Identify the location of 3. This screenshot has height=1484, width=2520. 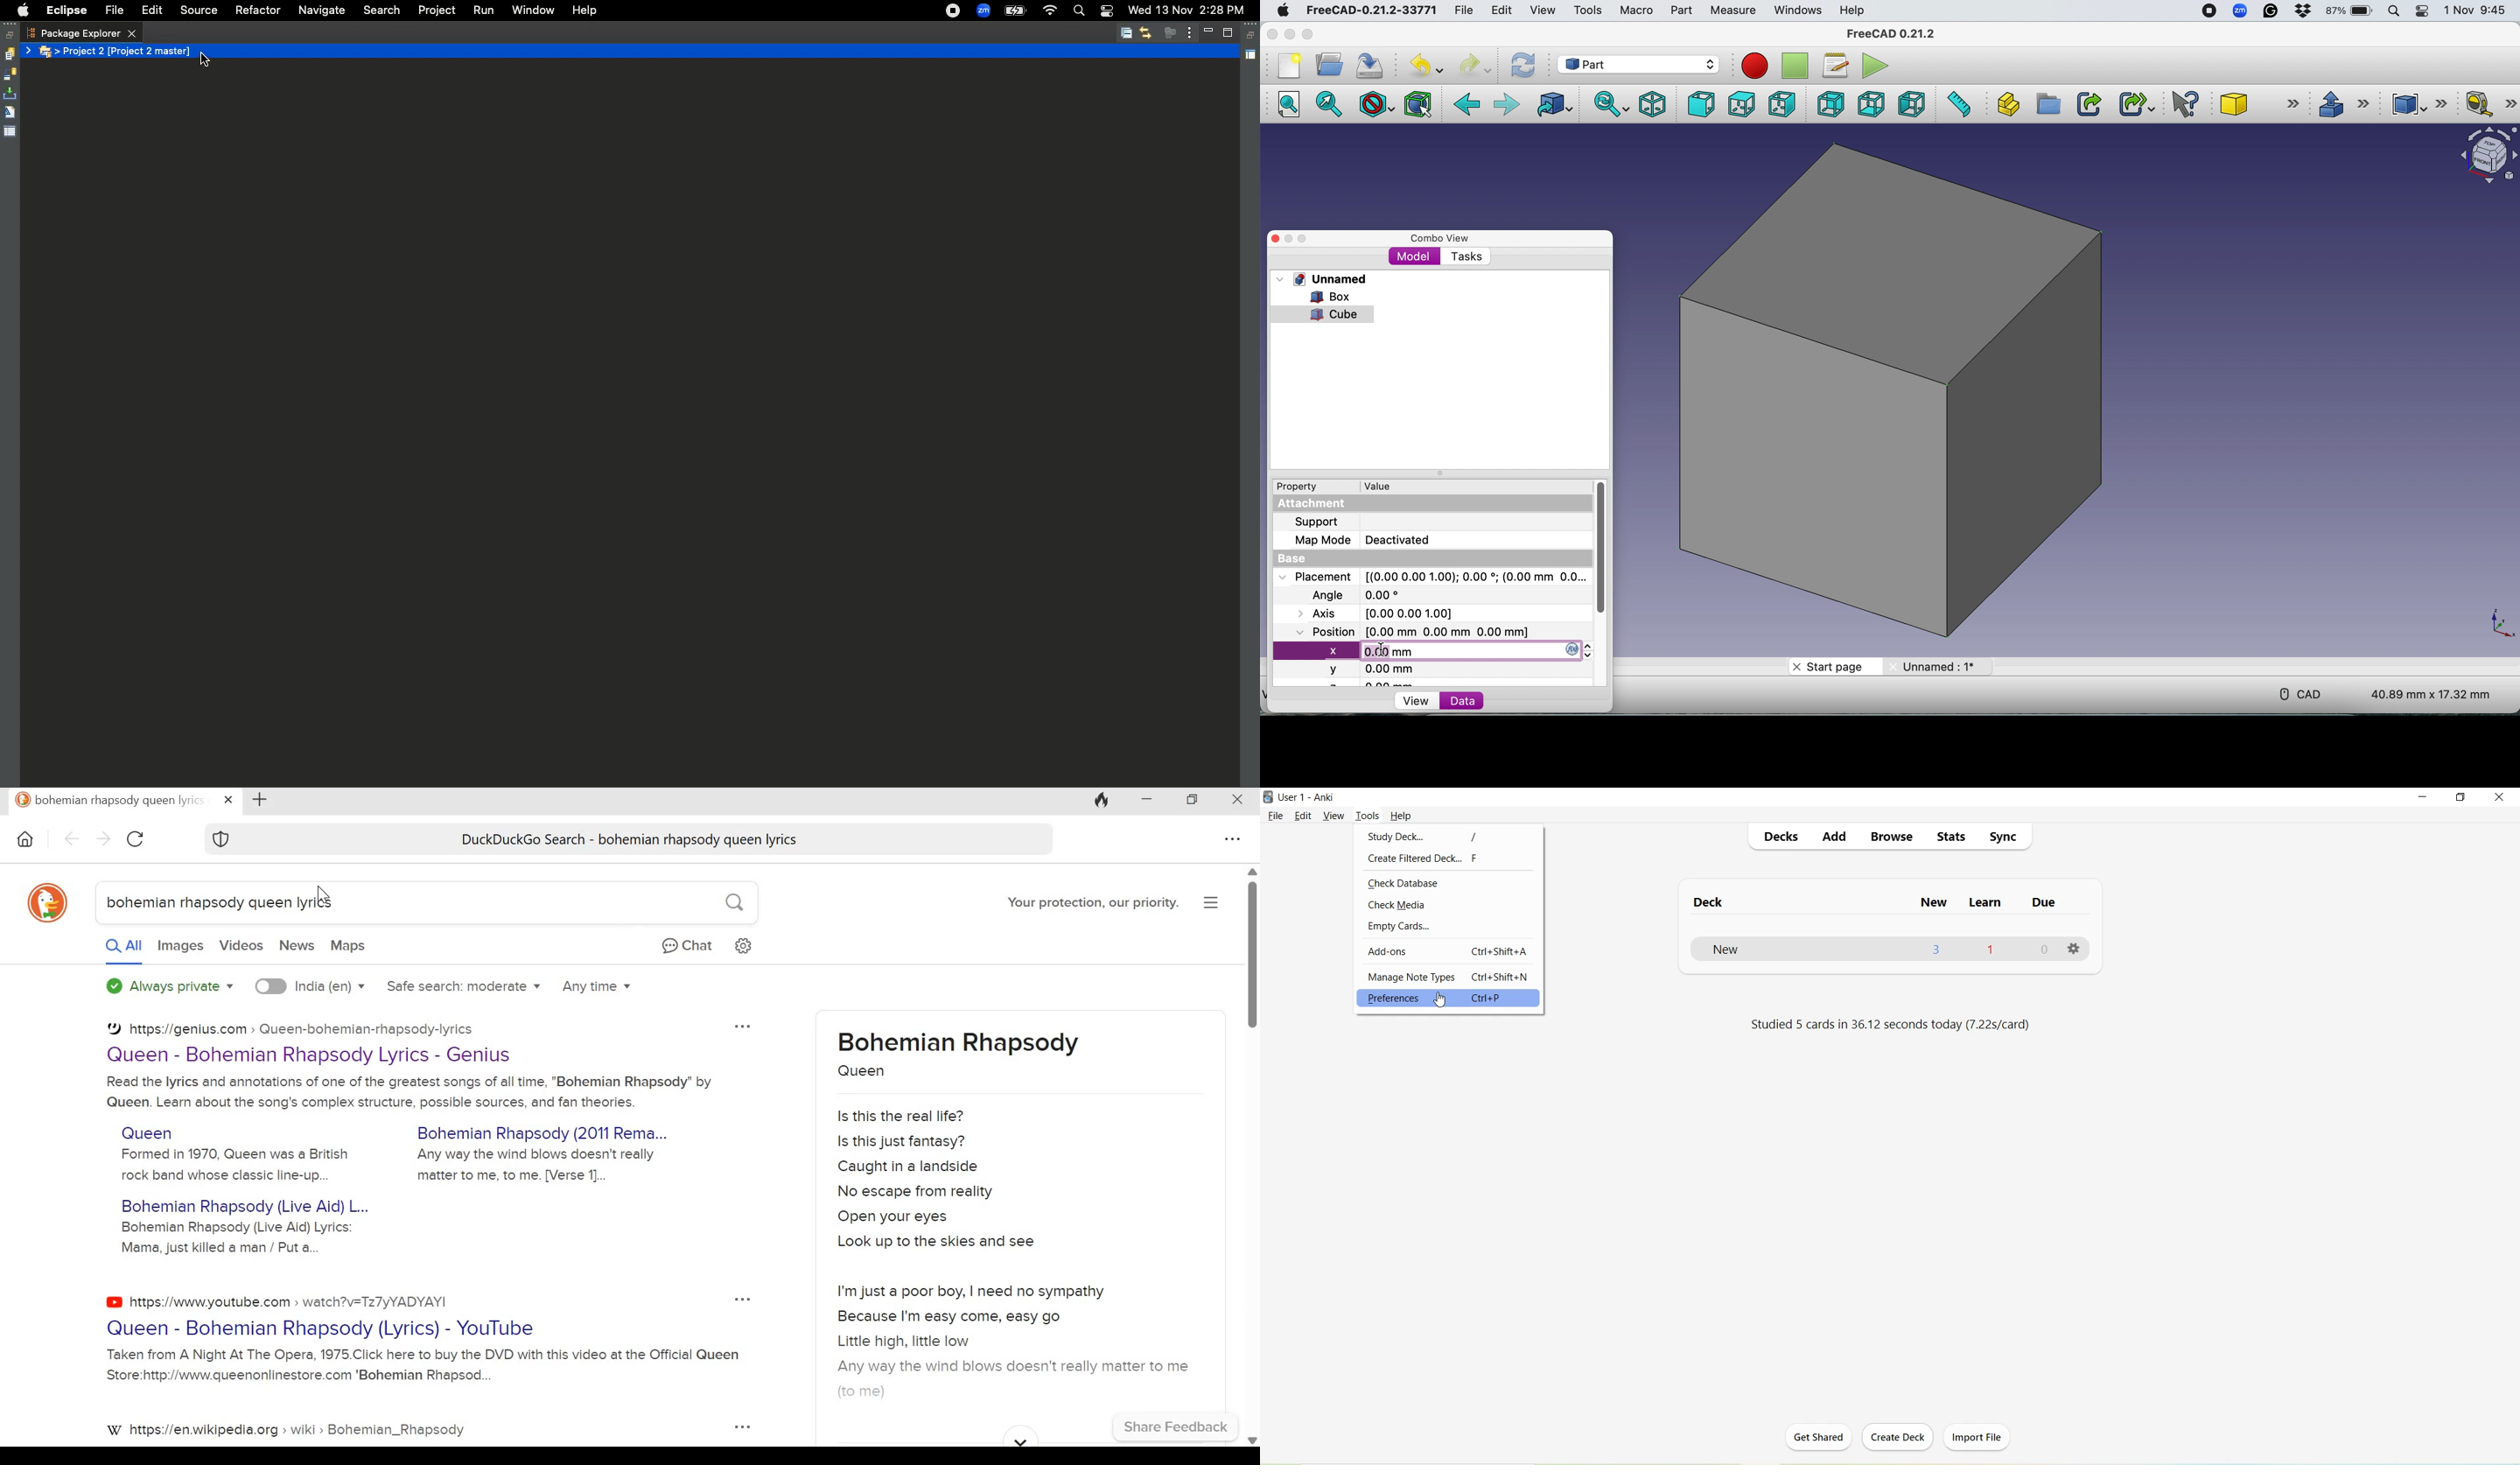
(1938, 950).